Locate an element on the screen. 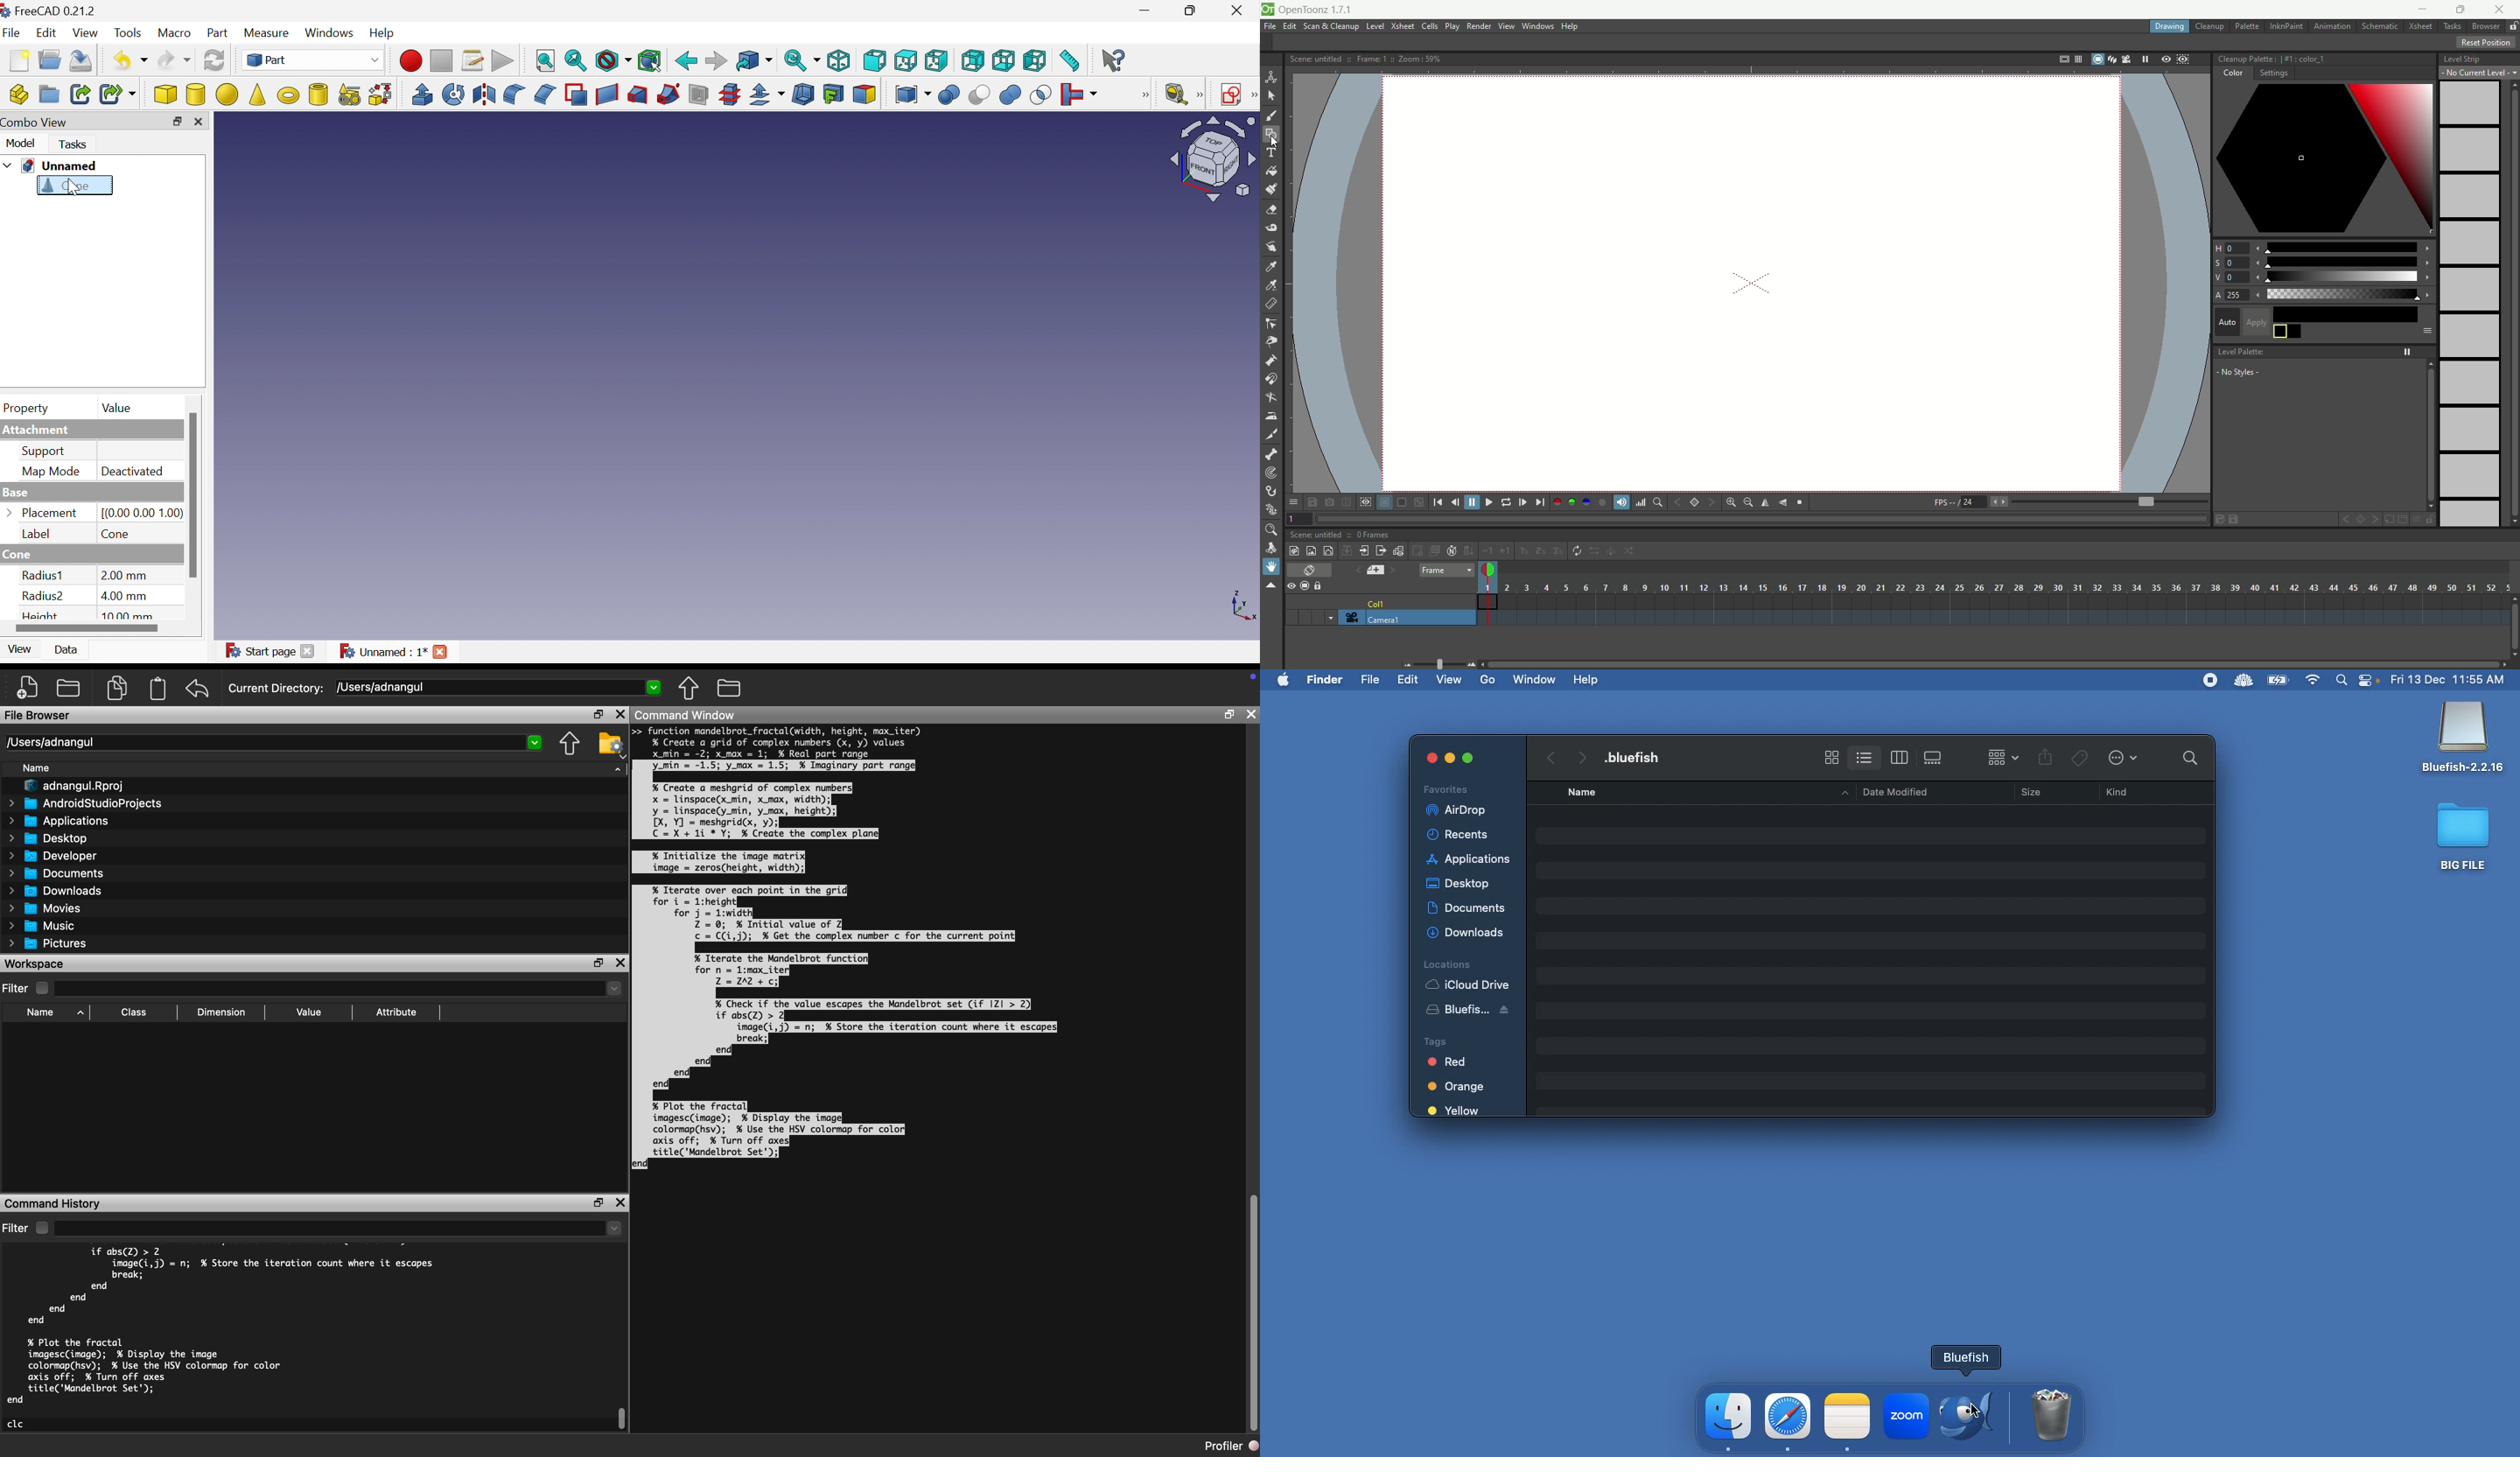 Image resolution: width=2520 pixels, height=1484 pixels. skeleton is located at coordinates (1270, 453).